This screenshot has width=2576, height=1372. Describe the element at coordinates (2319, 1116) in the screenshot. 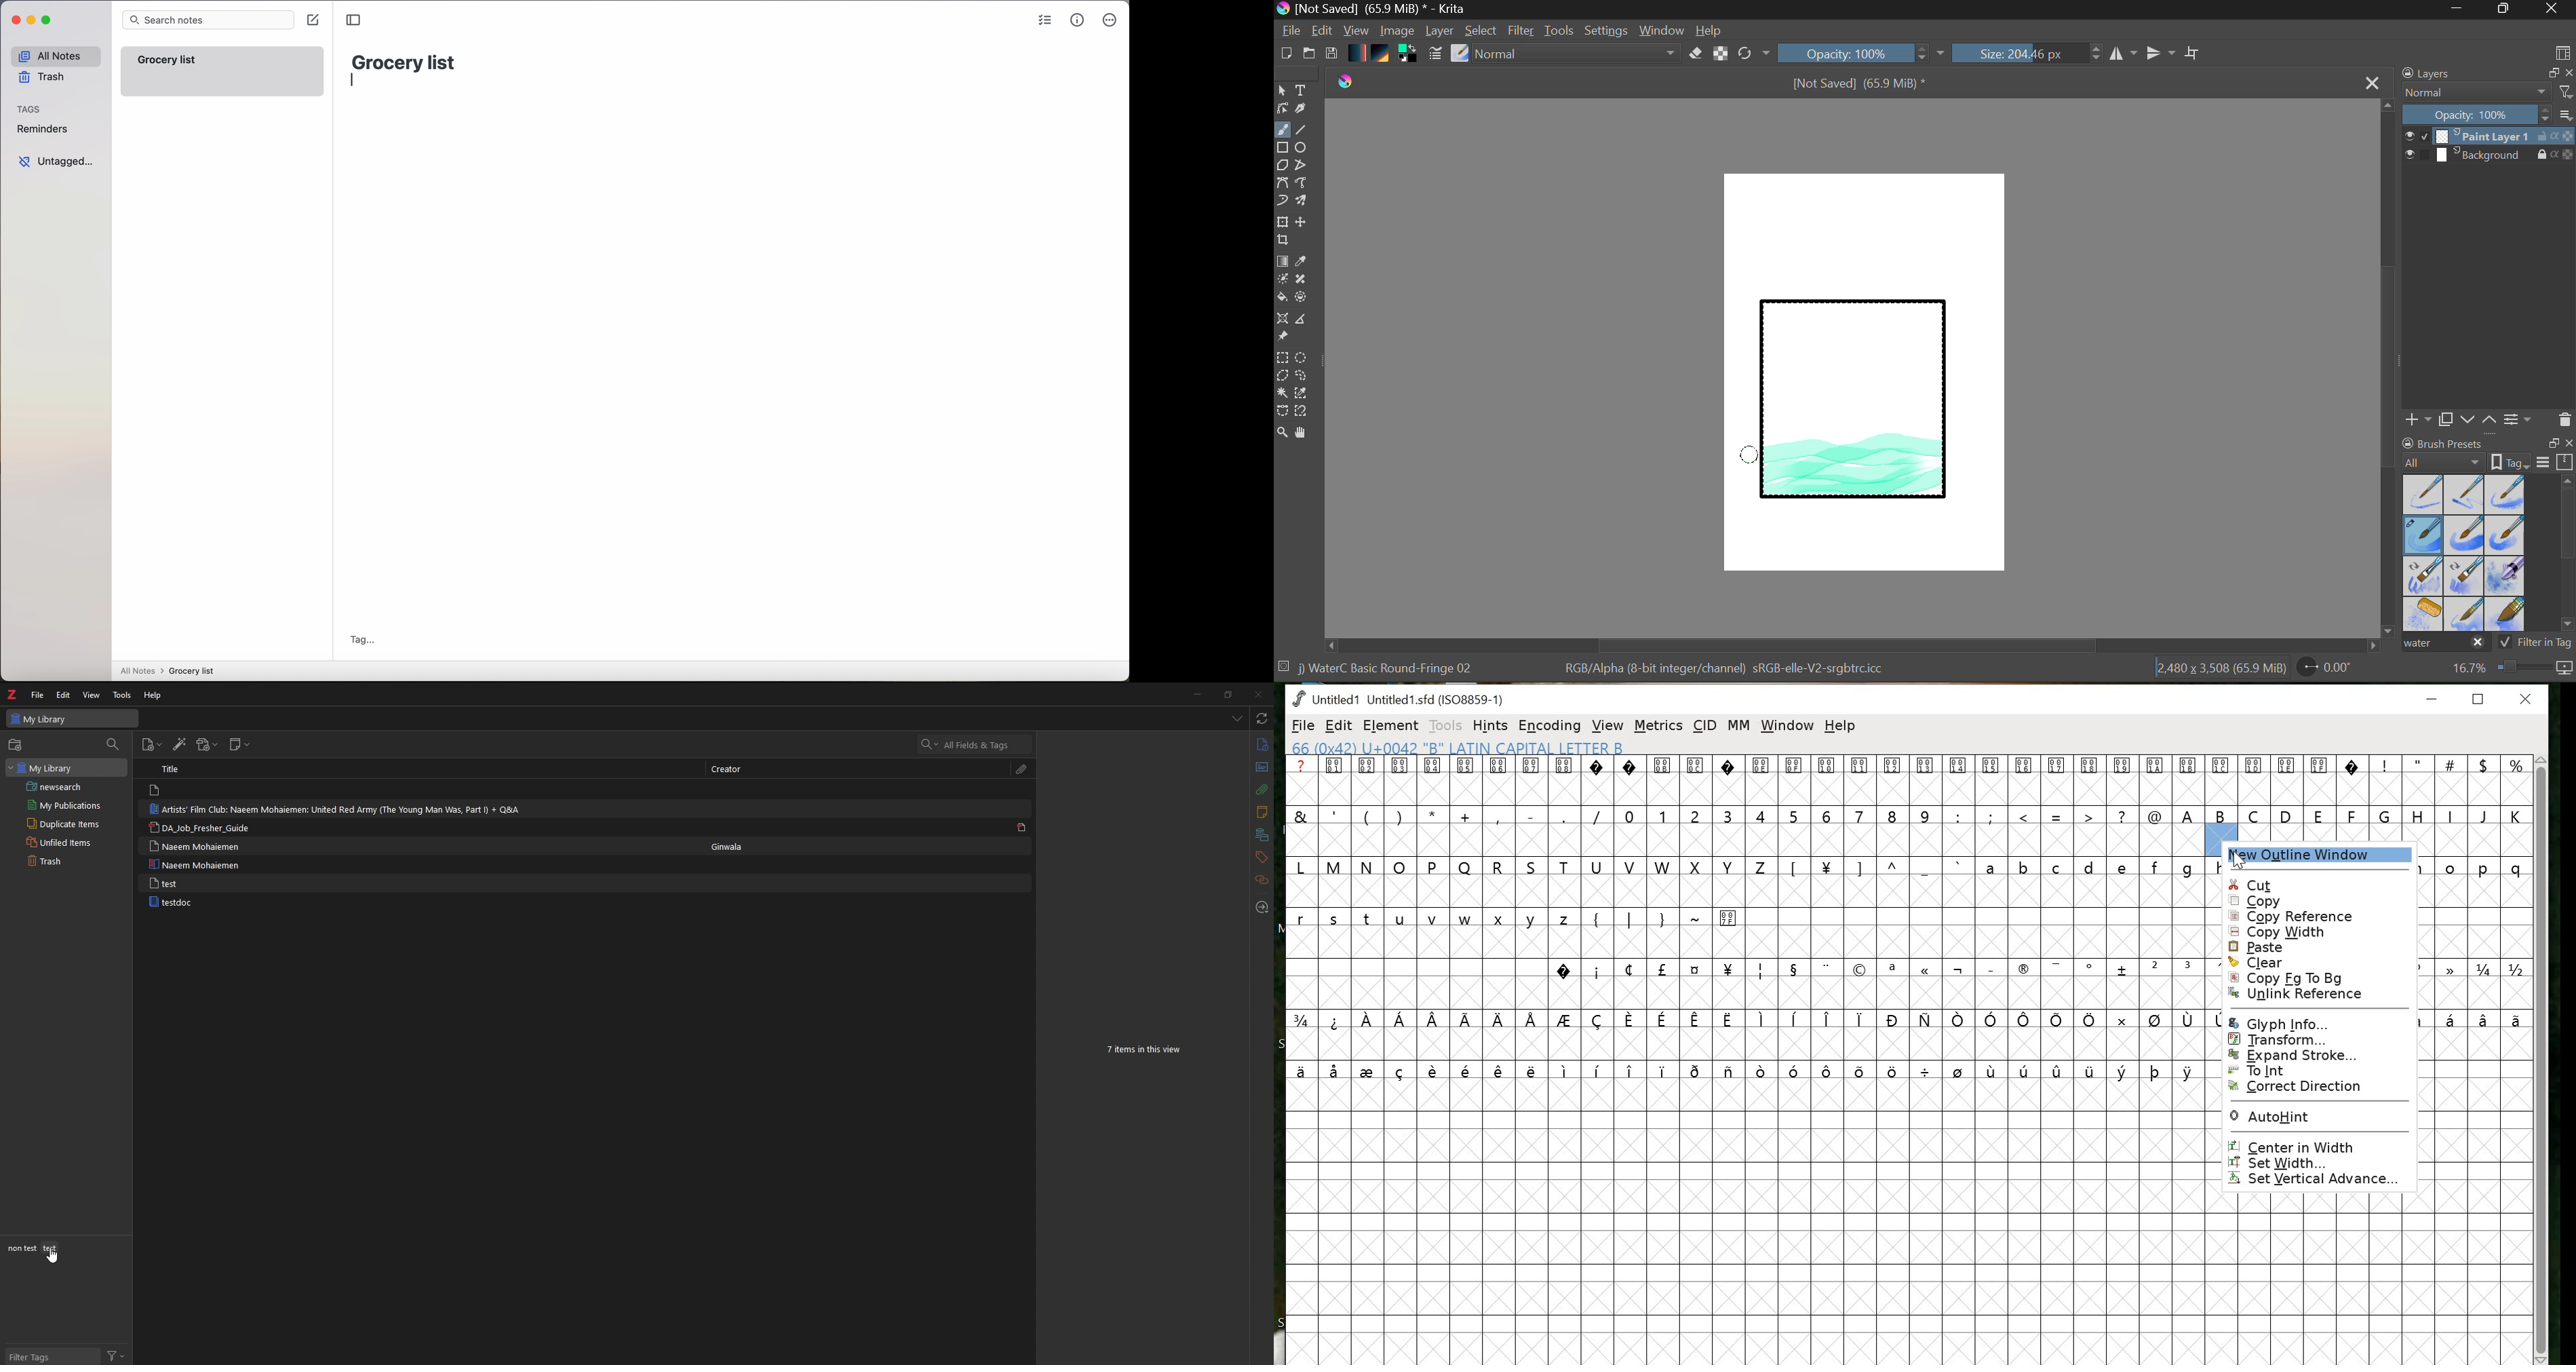

I see `AutoHint` at that location.